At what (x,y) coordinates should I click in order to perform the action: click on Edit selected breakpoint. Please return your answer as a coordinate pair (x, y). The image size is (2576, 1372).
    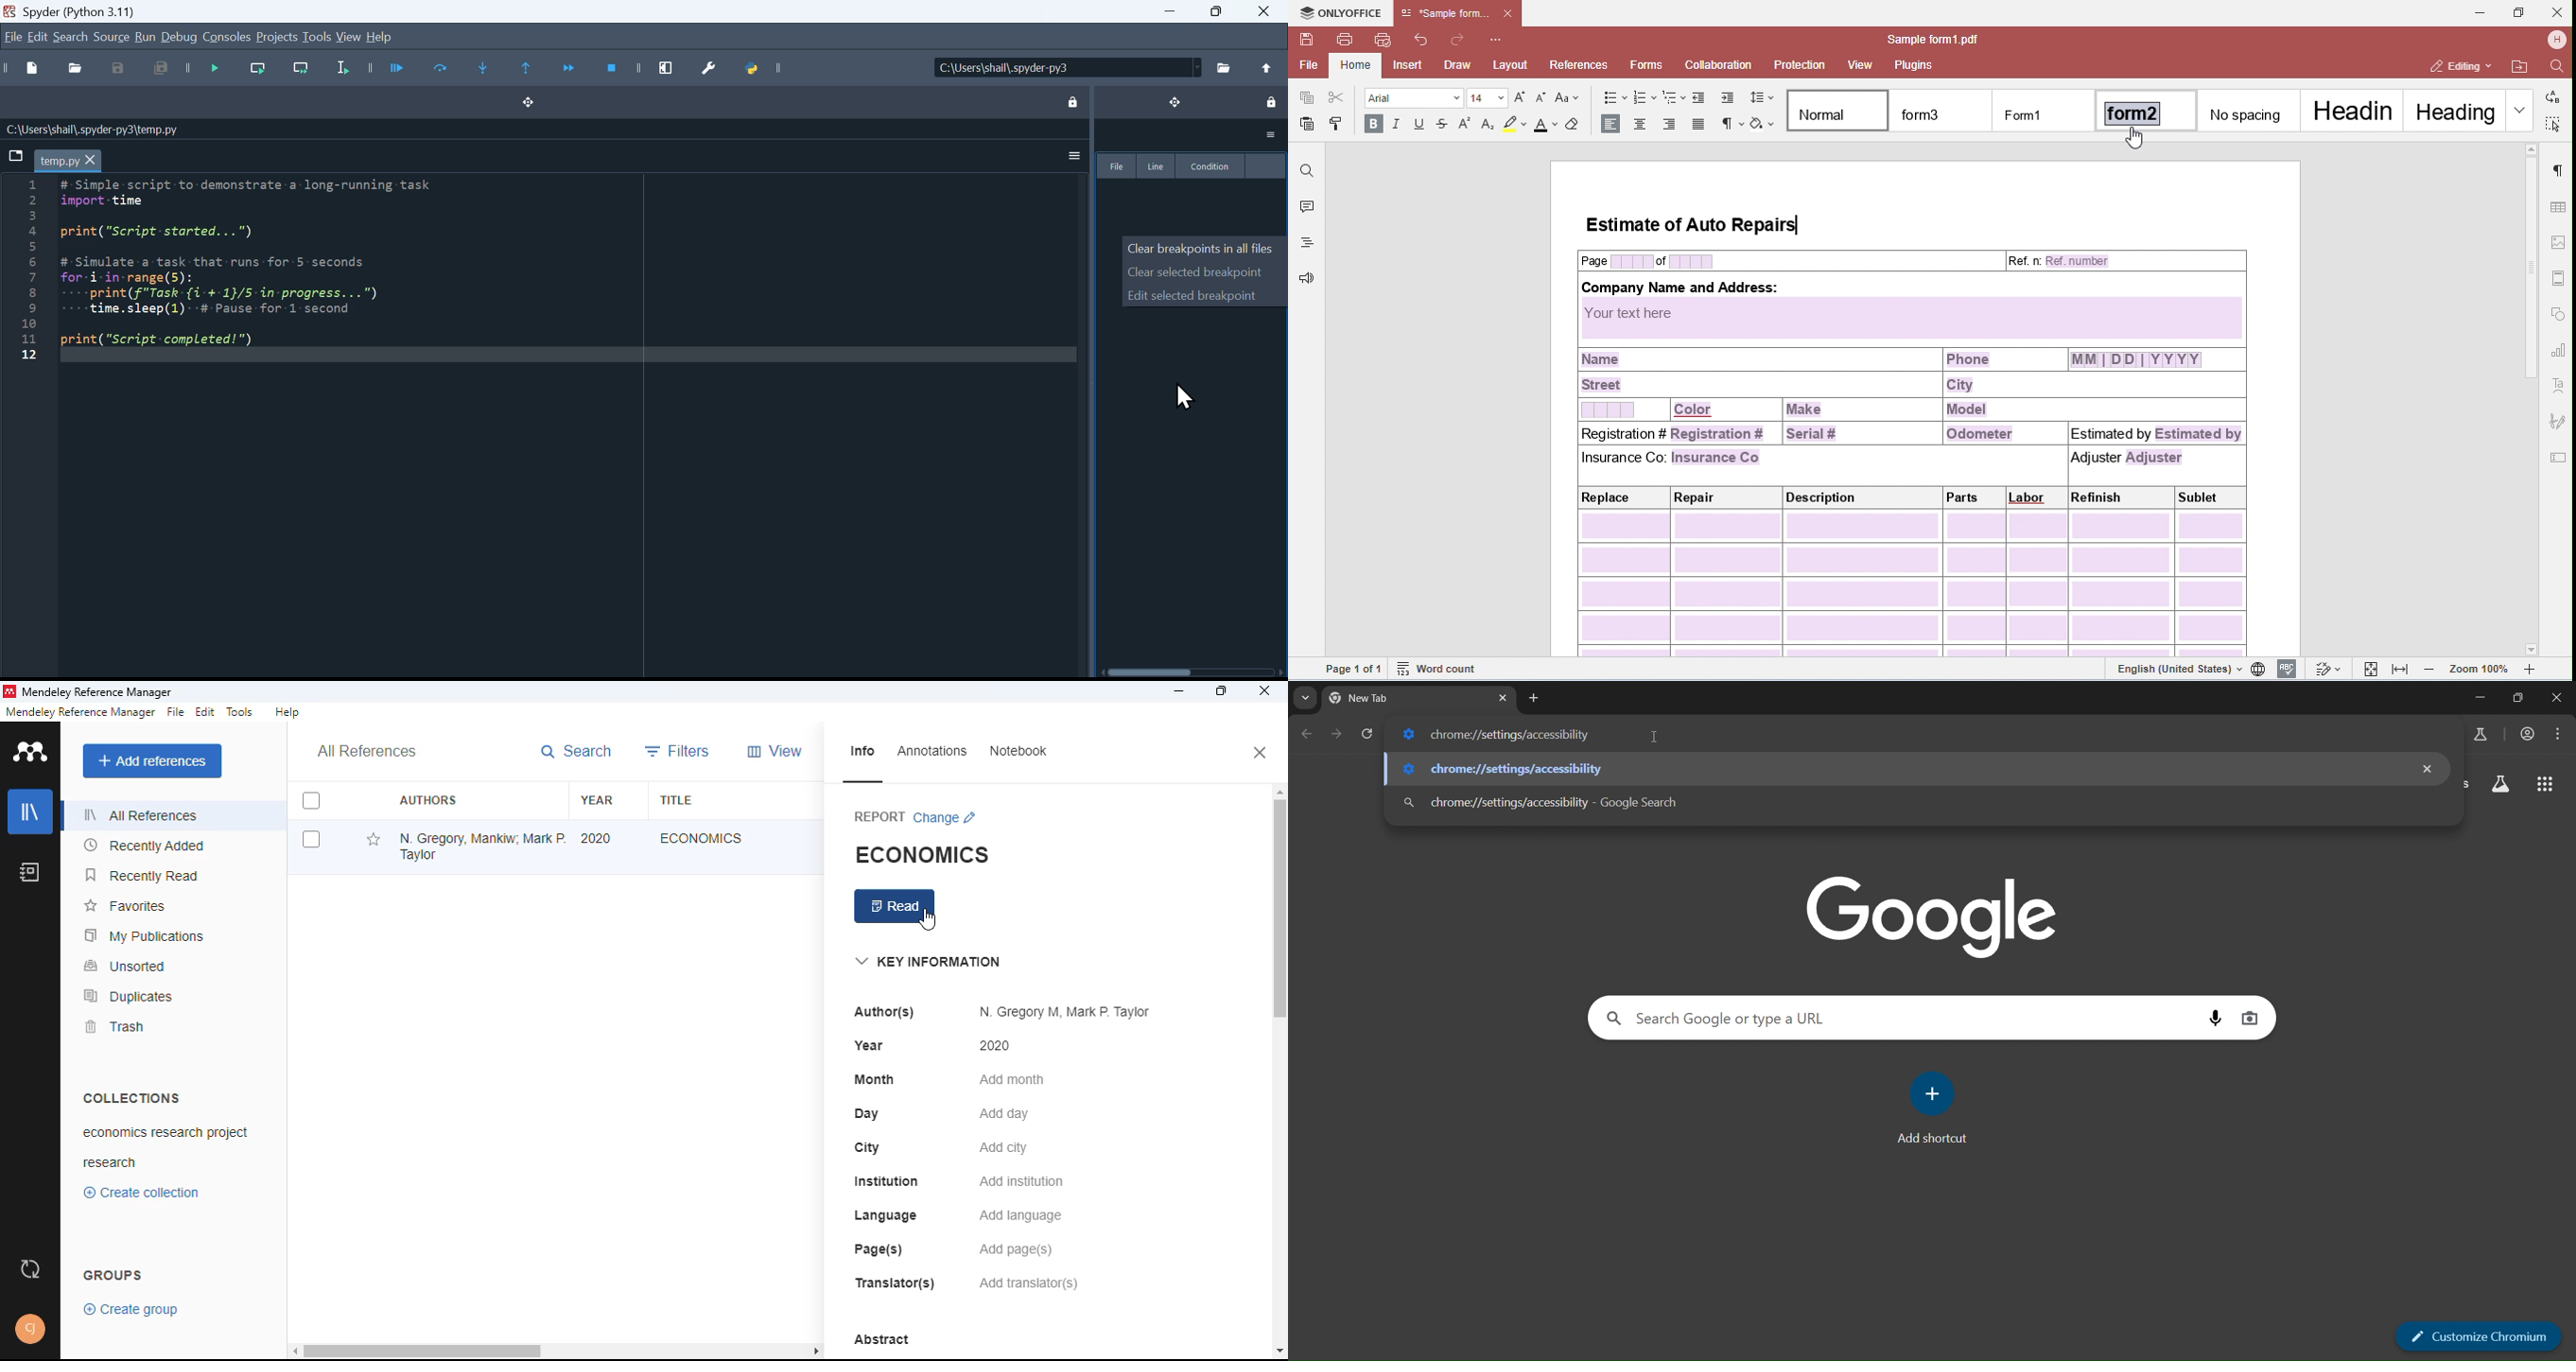
    Looking at the image, I should click on (1193, 295).